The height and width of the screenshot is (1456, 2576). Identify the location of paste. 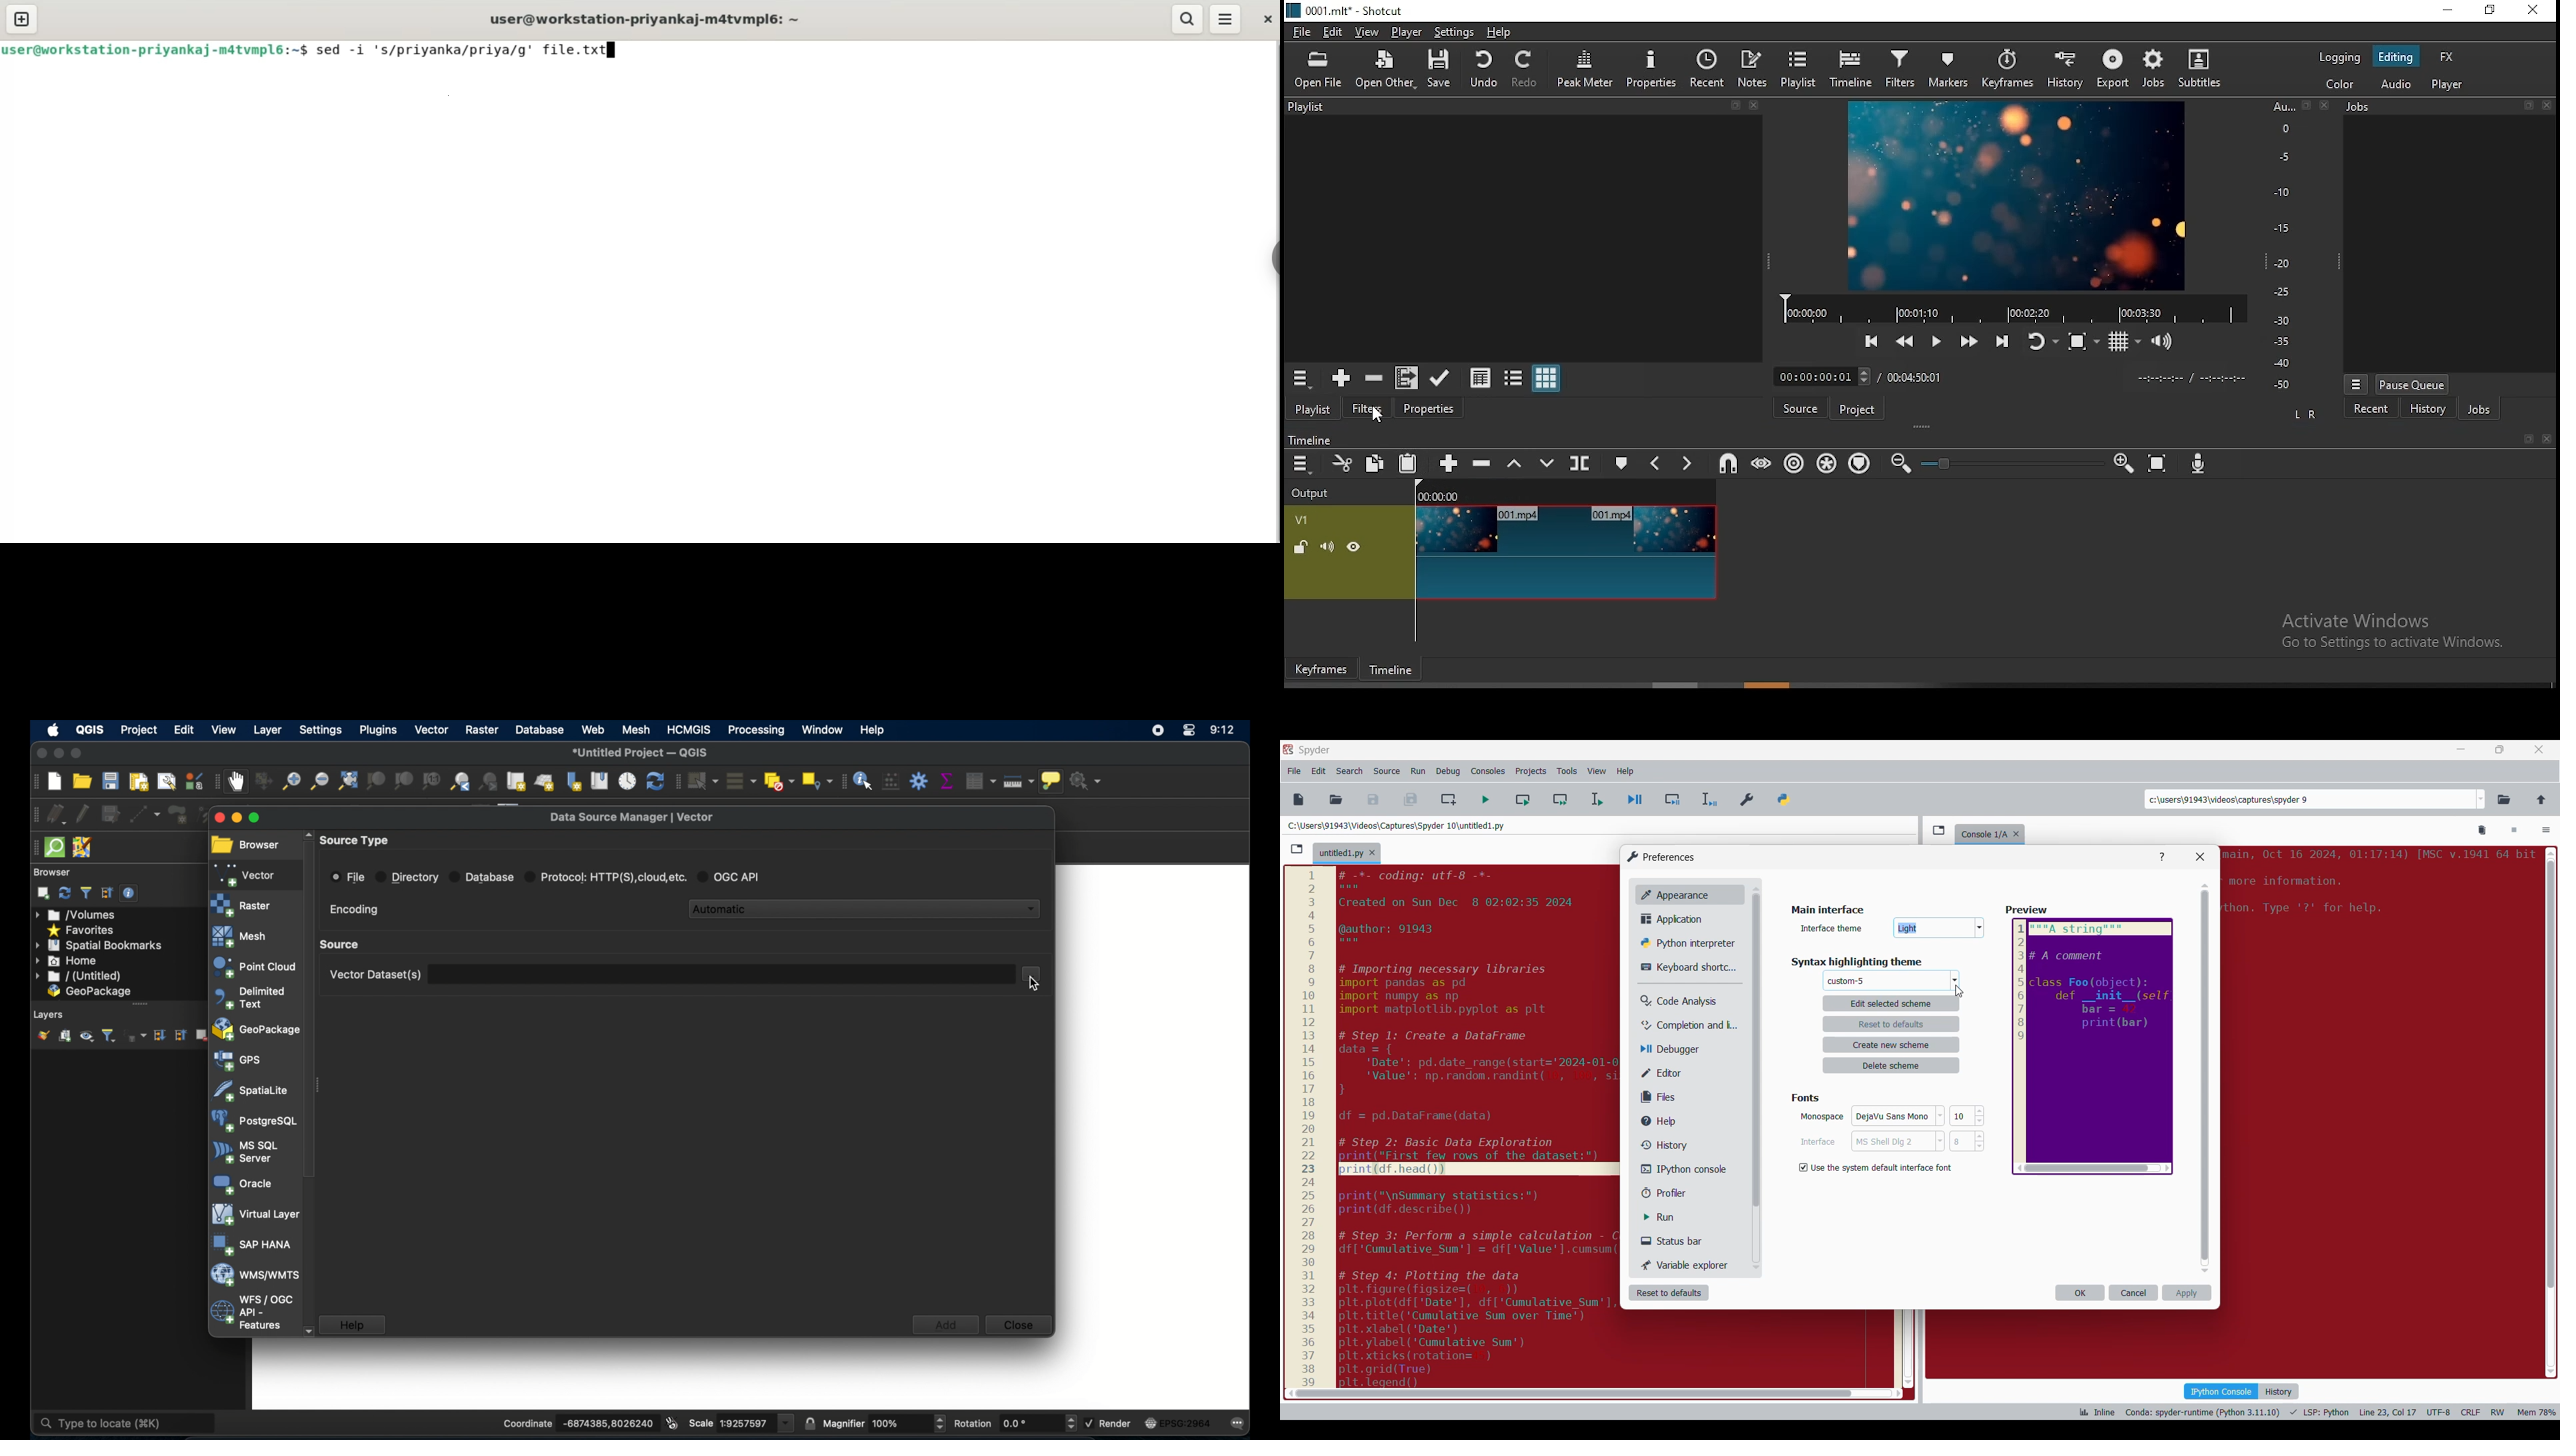
(1407, 464).